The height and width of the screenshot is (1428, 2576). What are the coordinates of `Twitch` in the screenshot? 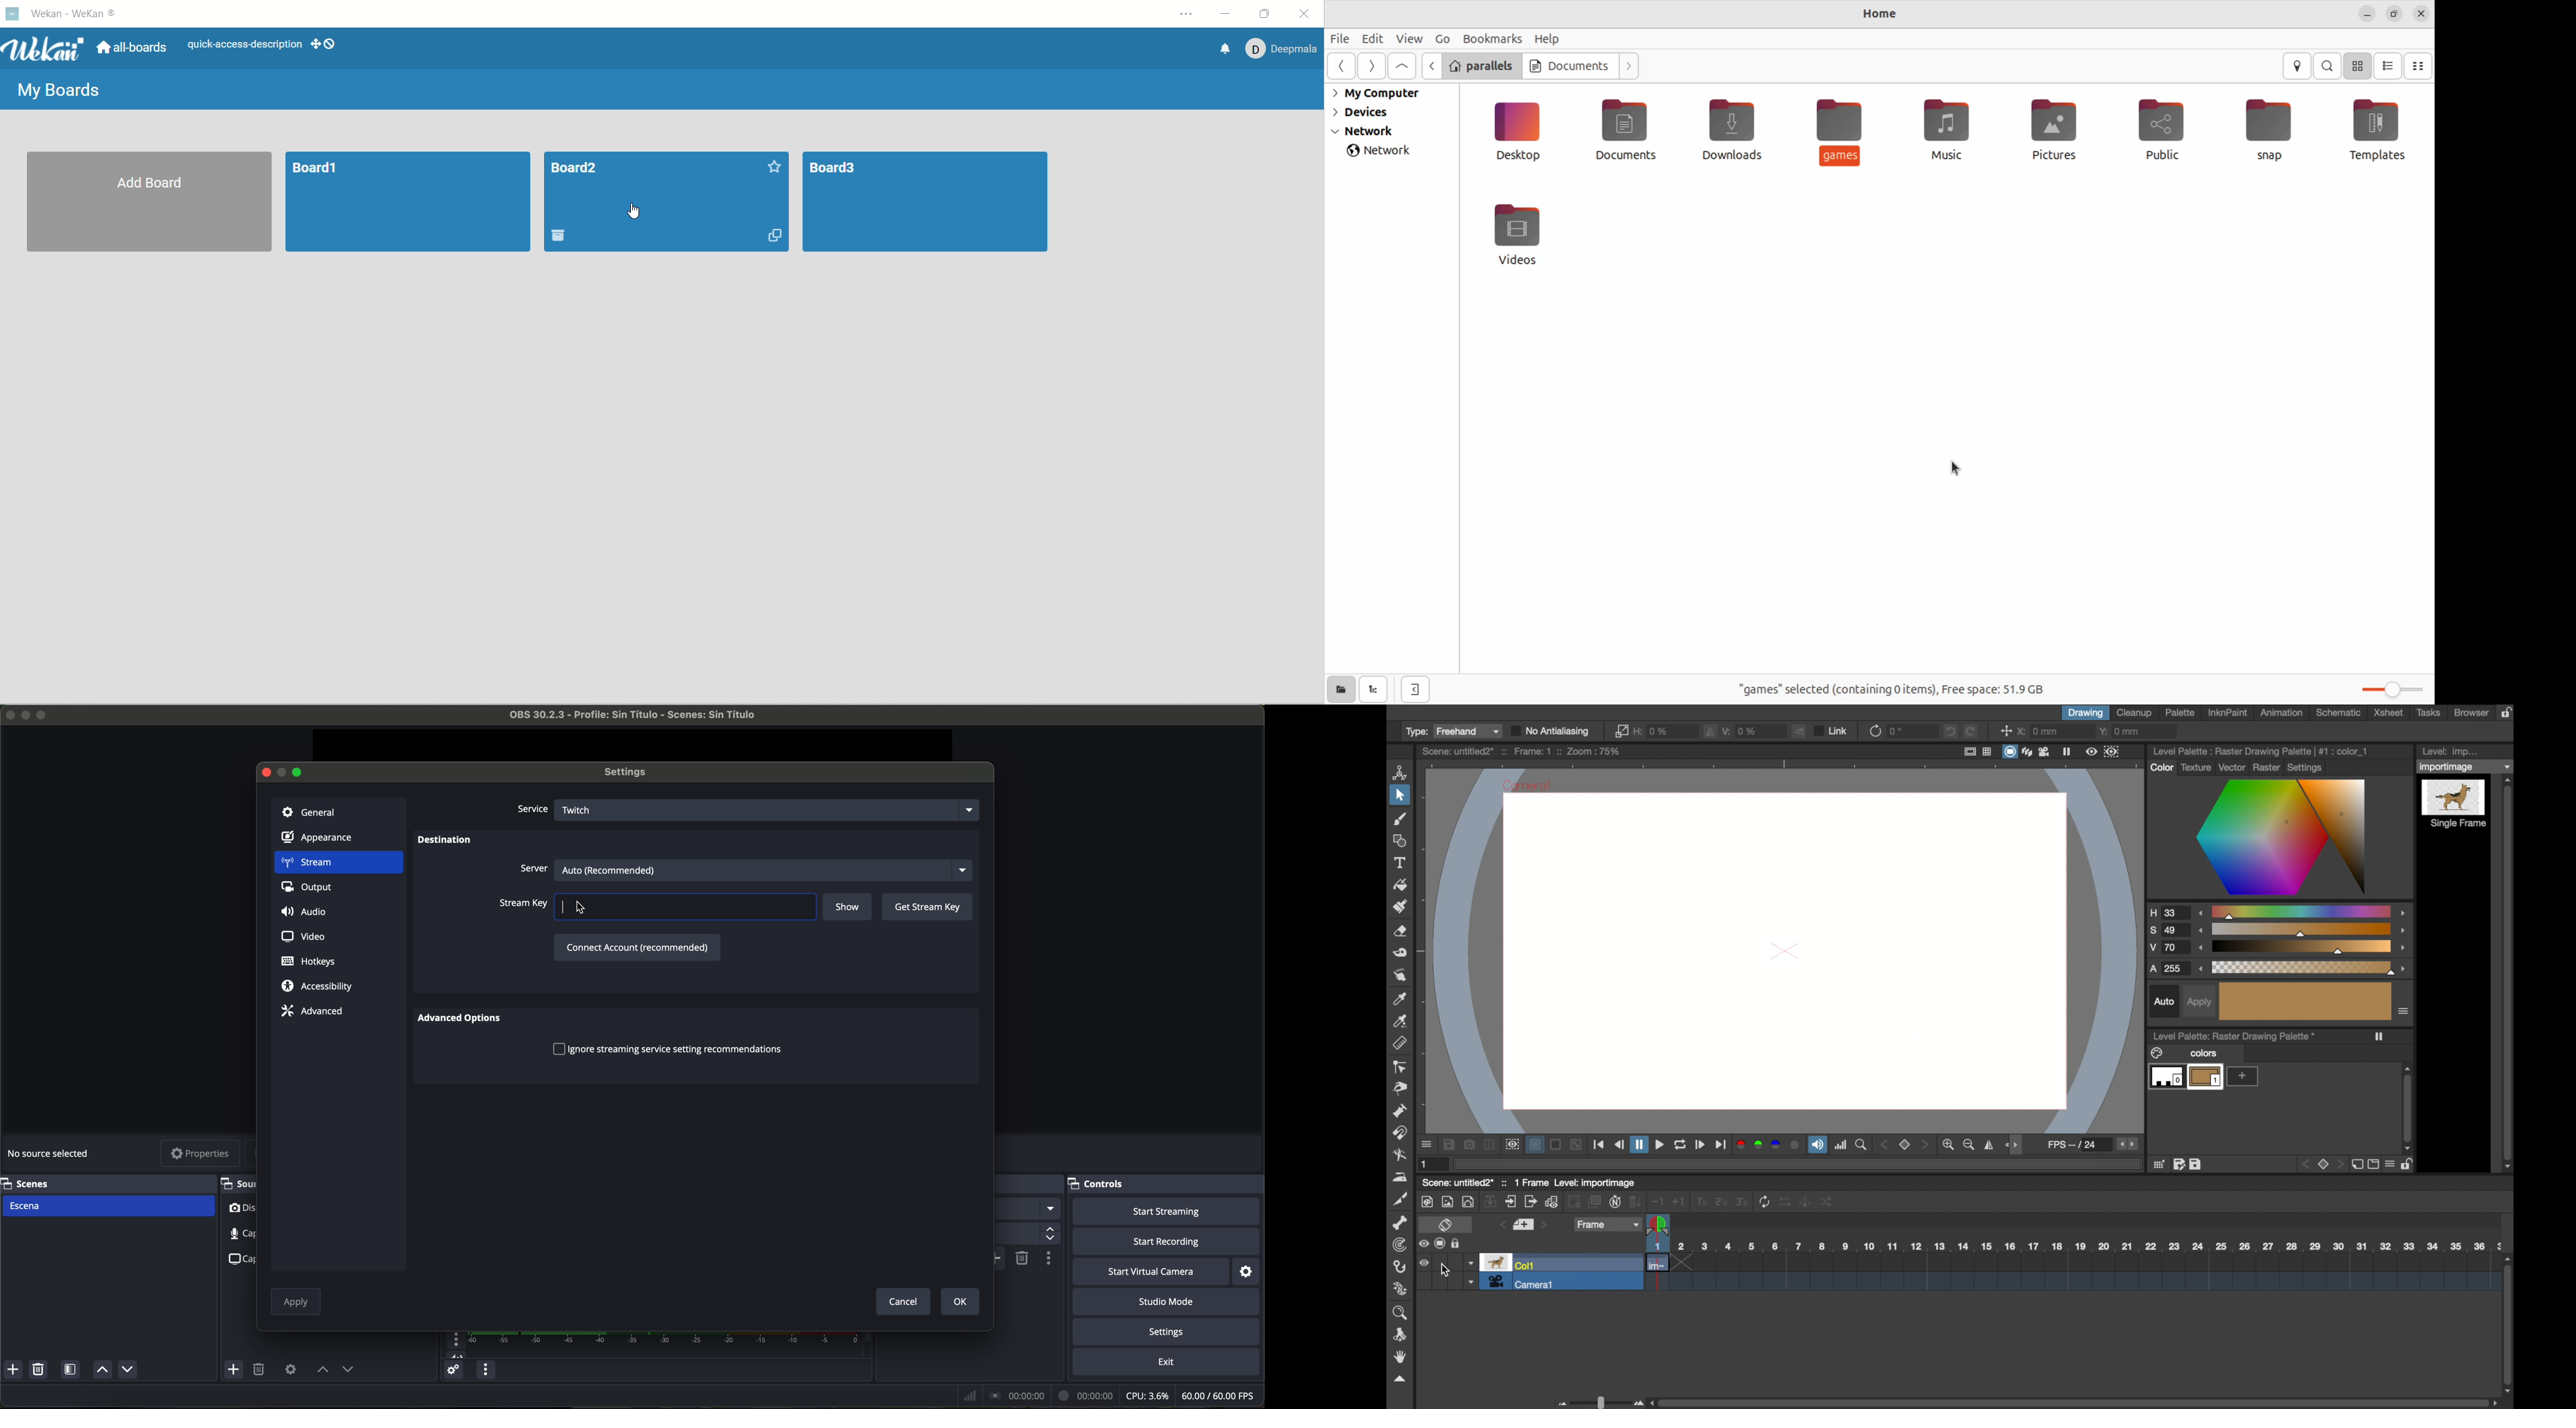 It's located at (770, 809).